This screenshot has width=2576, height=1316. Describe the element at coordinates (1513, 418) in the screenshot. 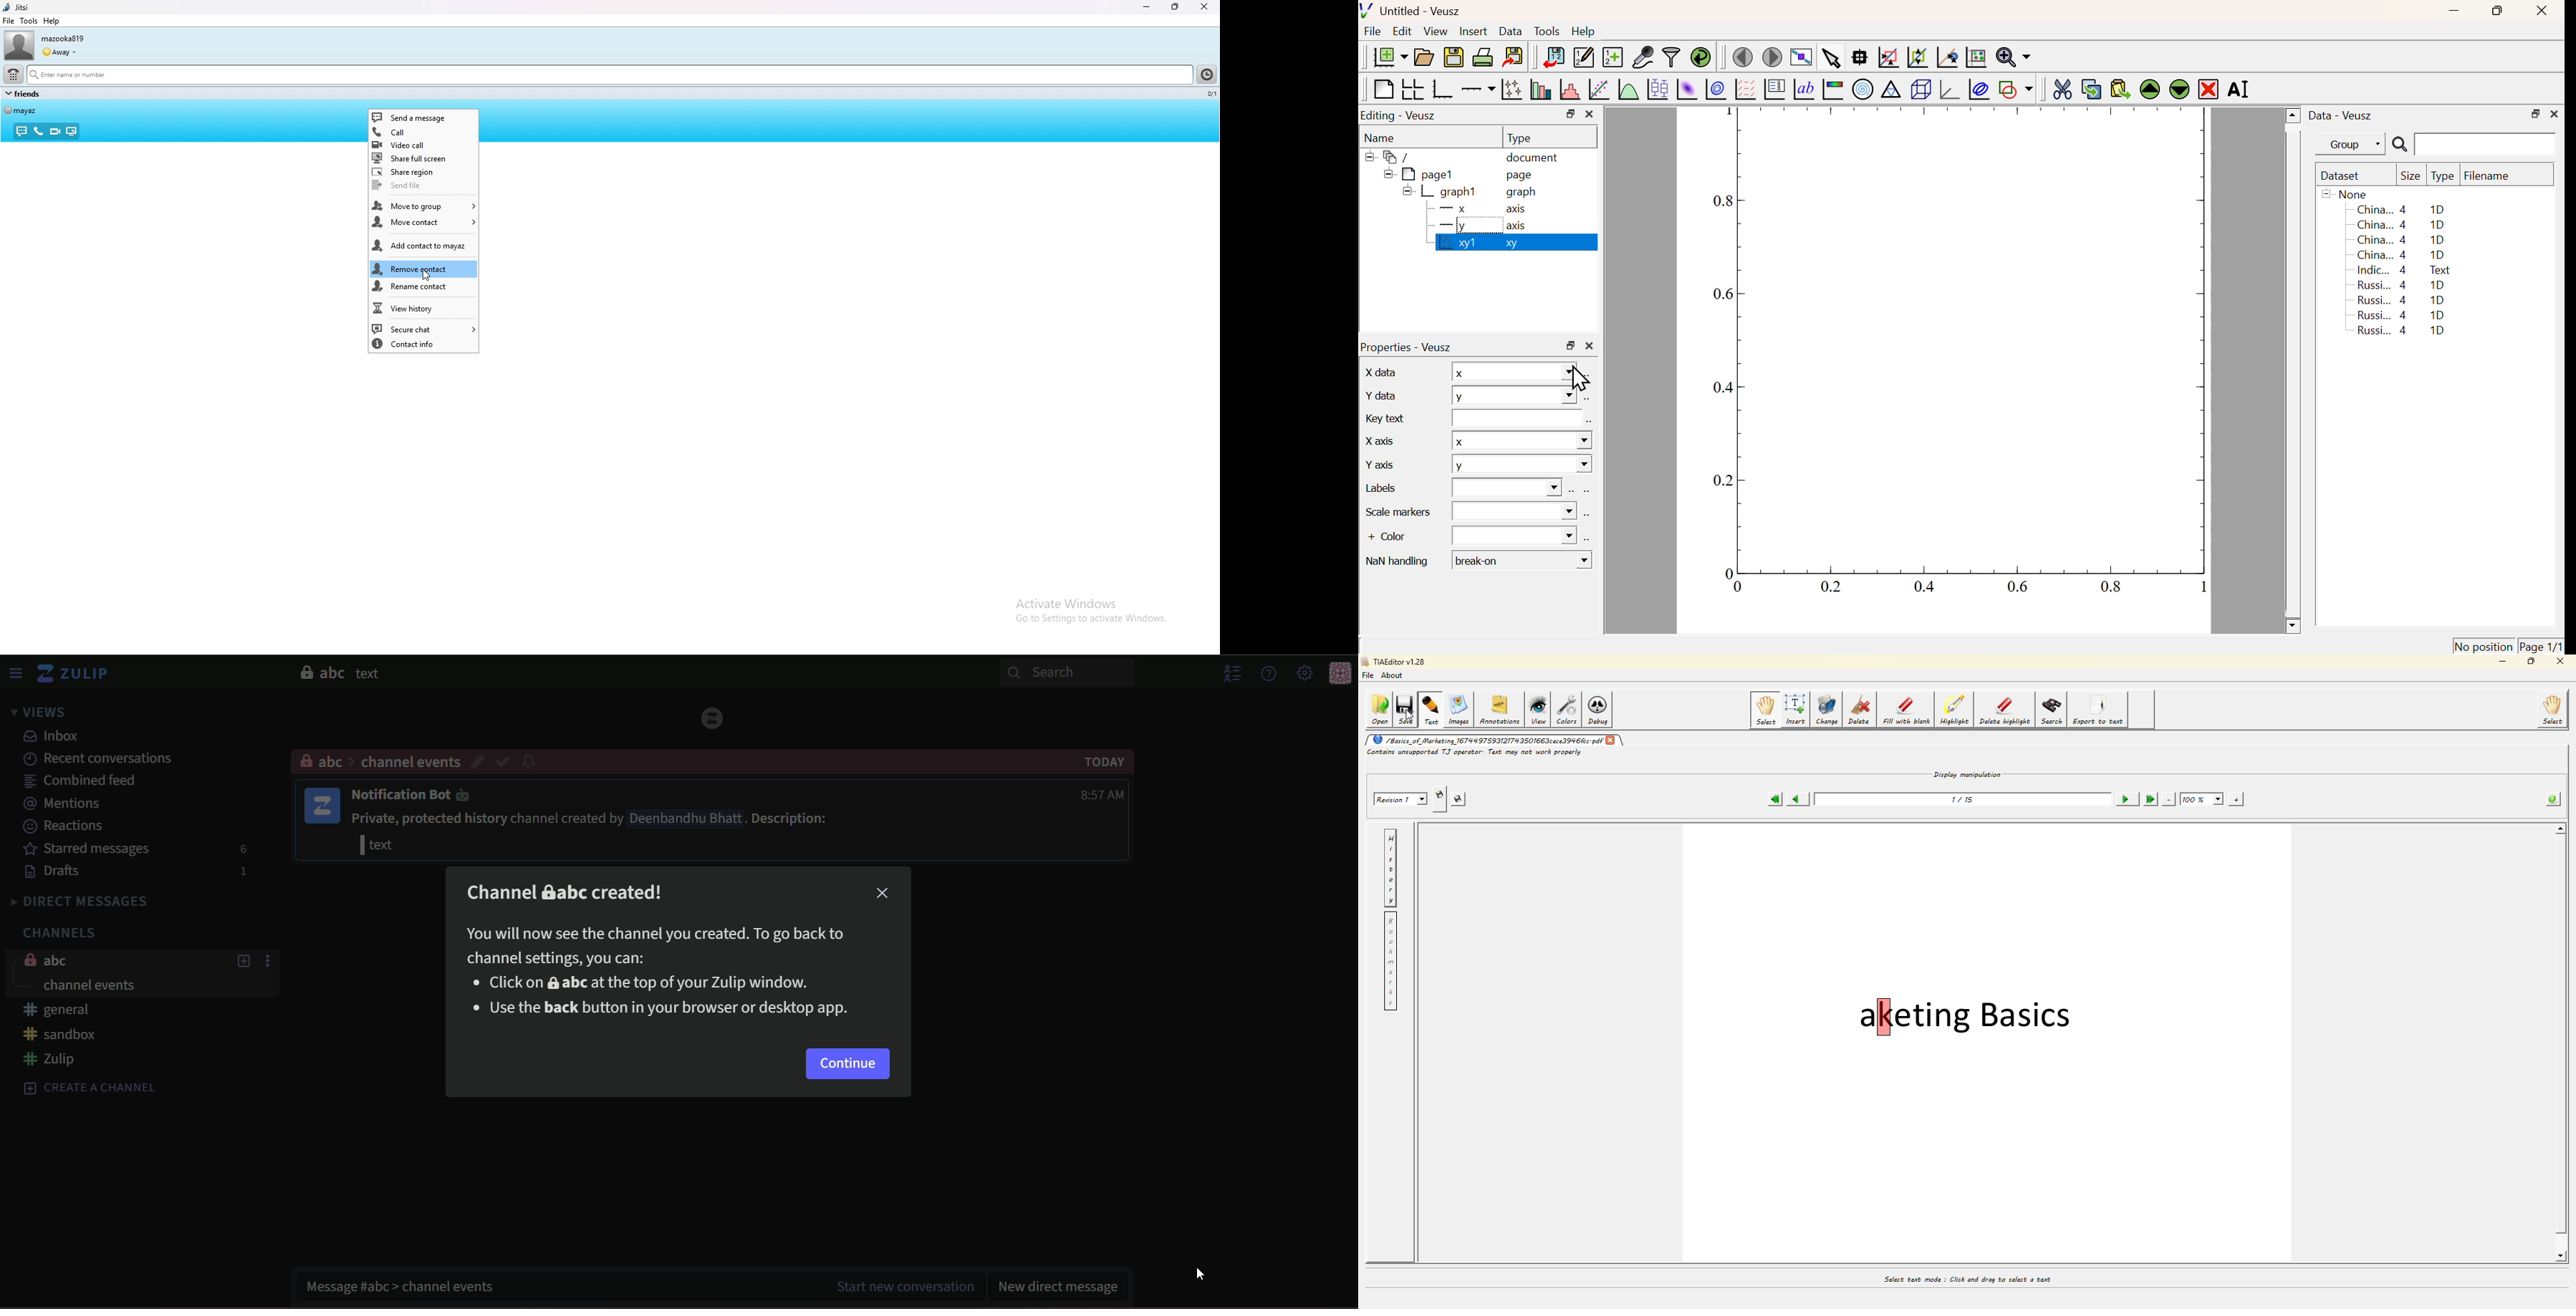

I see `Input` at that location.